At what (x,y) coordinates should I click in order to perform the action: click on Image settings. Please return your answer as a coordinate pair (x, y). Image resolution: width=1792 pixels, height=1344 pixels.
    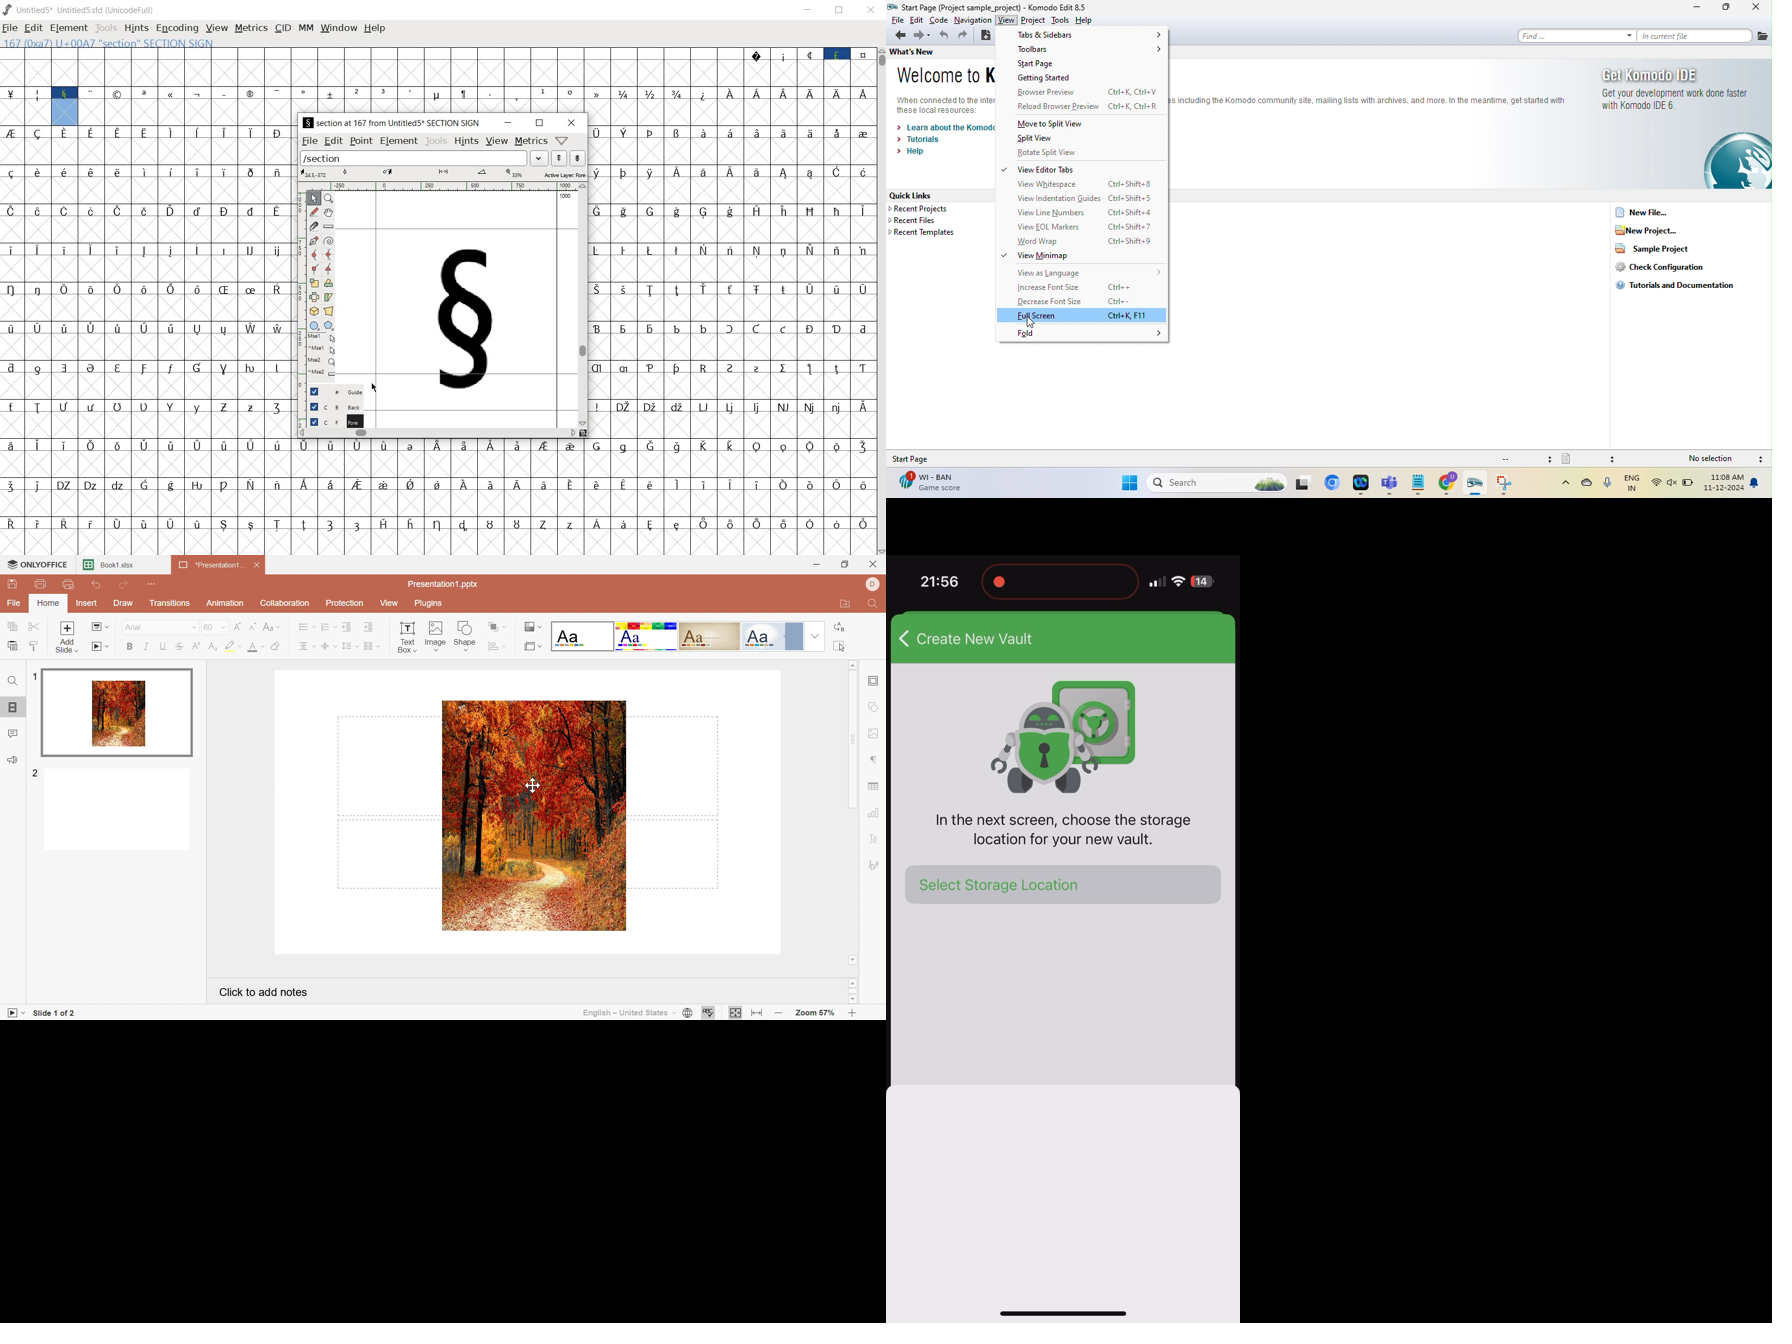
    Looking at the image, I should click on (873, 734).